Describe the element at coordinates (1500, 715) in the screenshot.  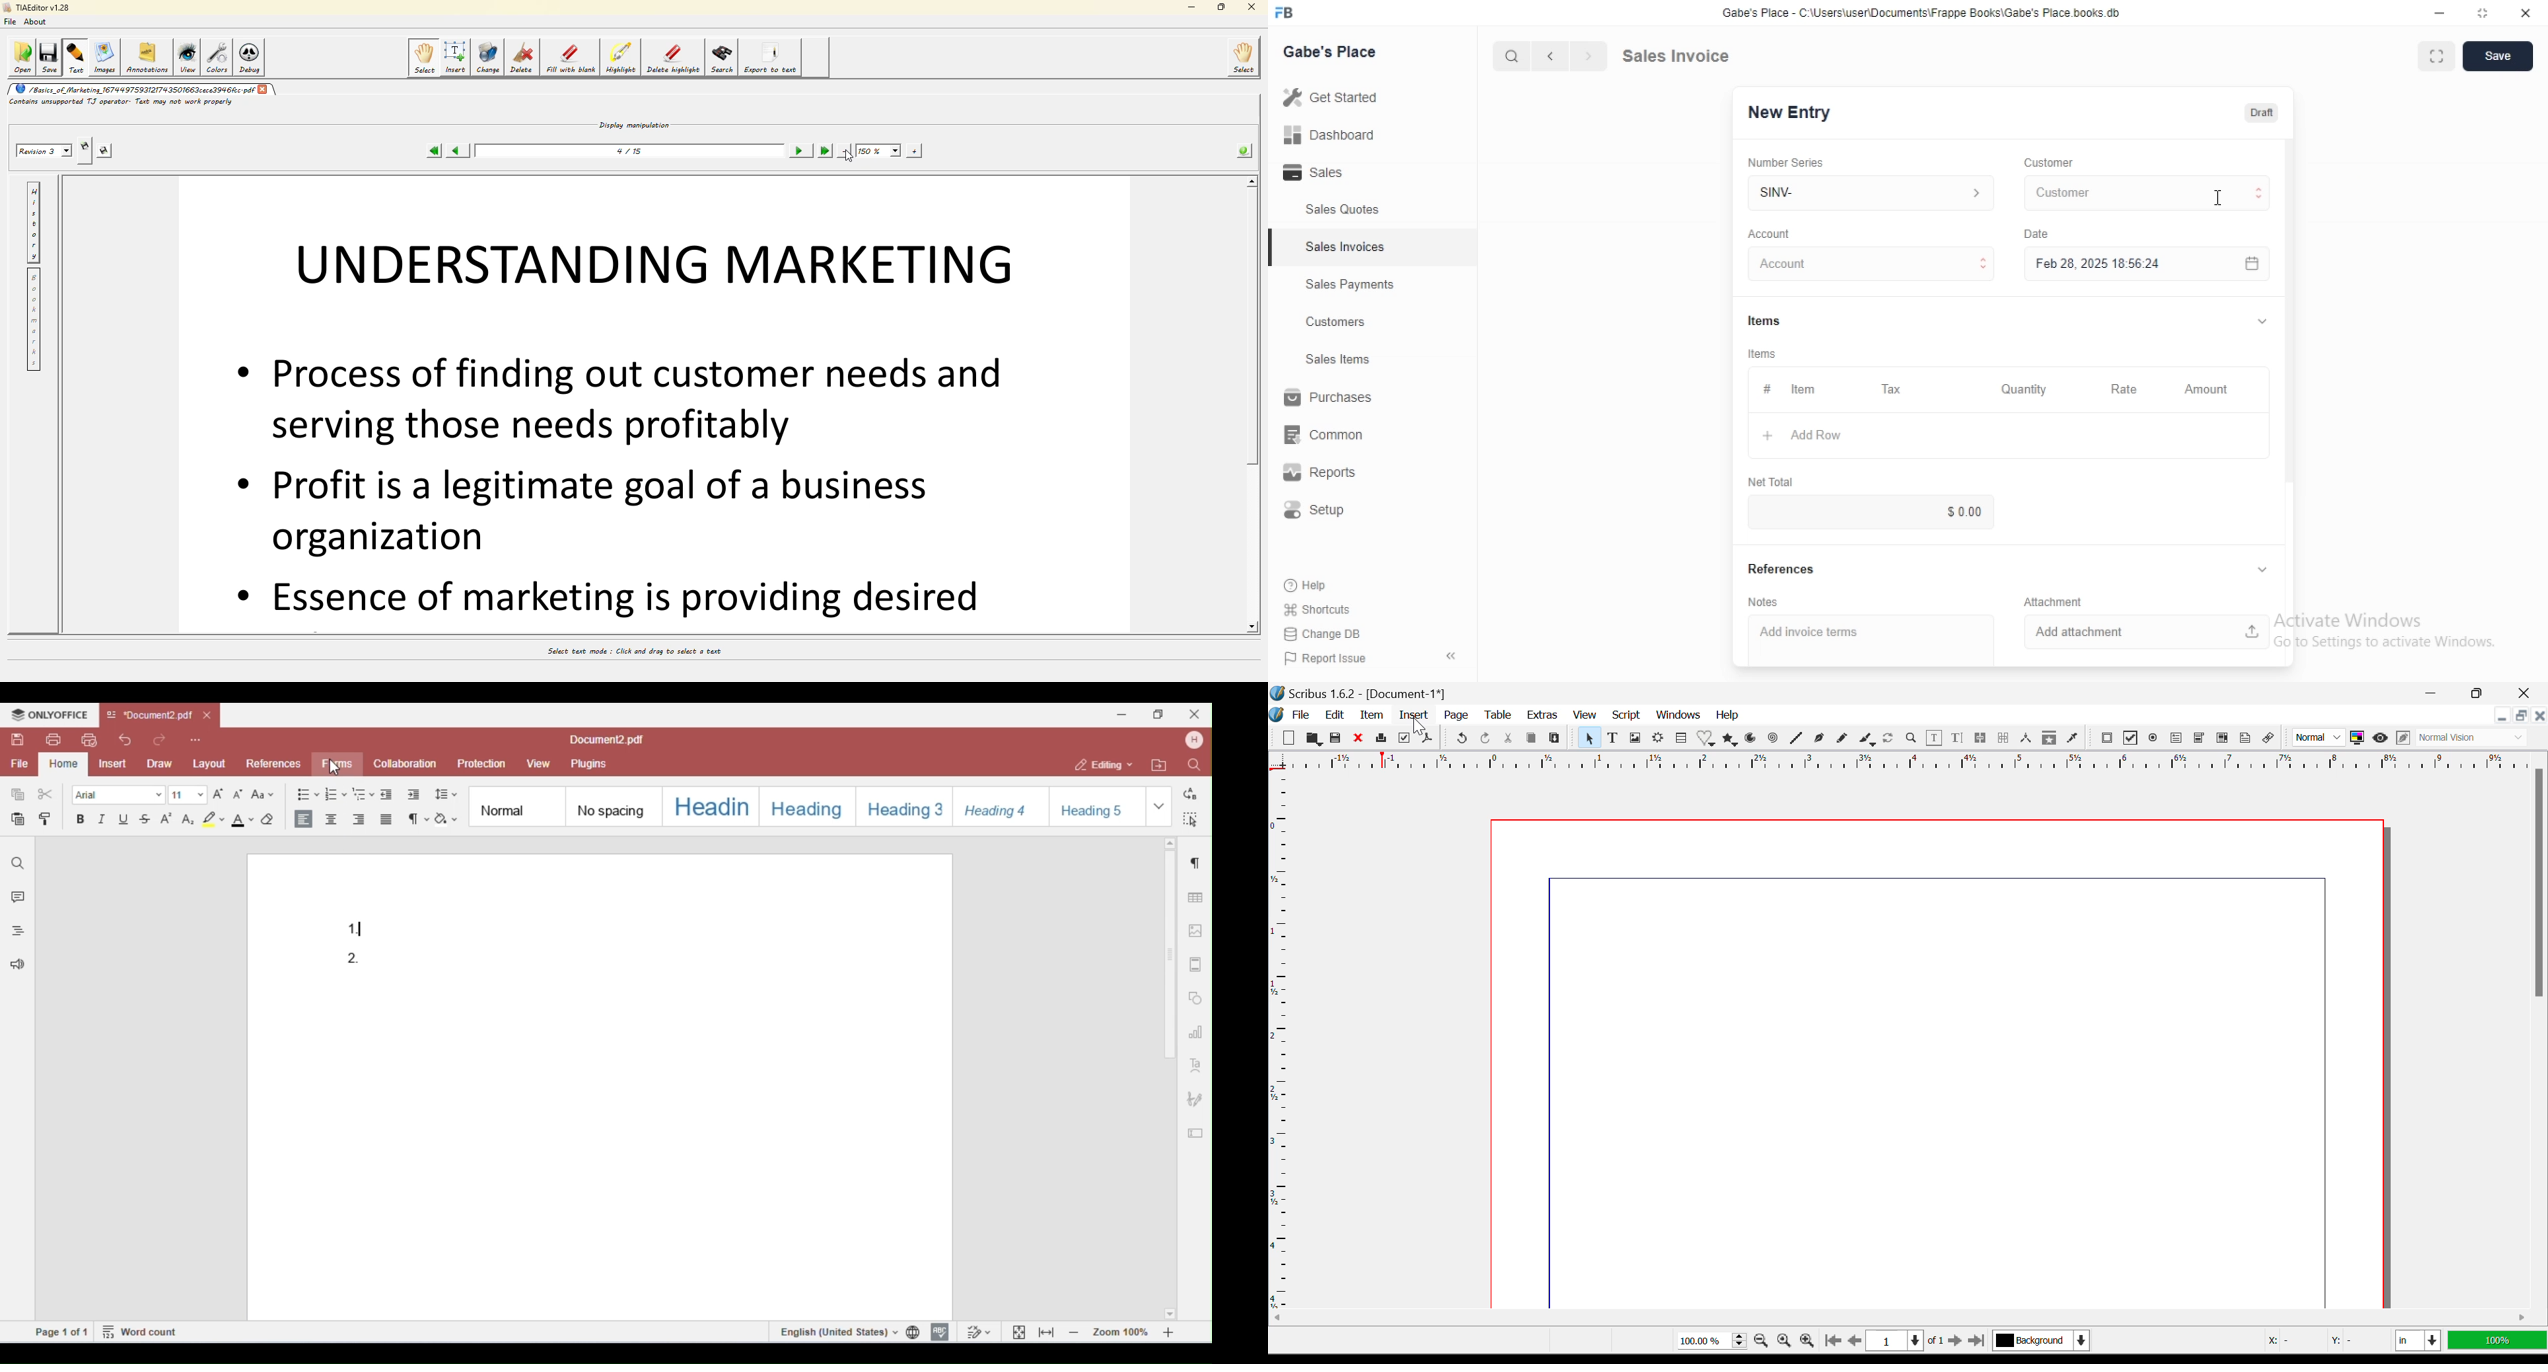
I see `Table` at that location.